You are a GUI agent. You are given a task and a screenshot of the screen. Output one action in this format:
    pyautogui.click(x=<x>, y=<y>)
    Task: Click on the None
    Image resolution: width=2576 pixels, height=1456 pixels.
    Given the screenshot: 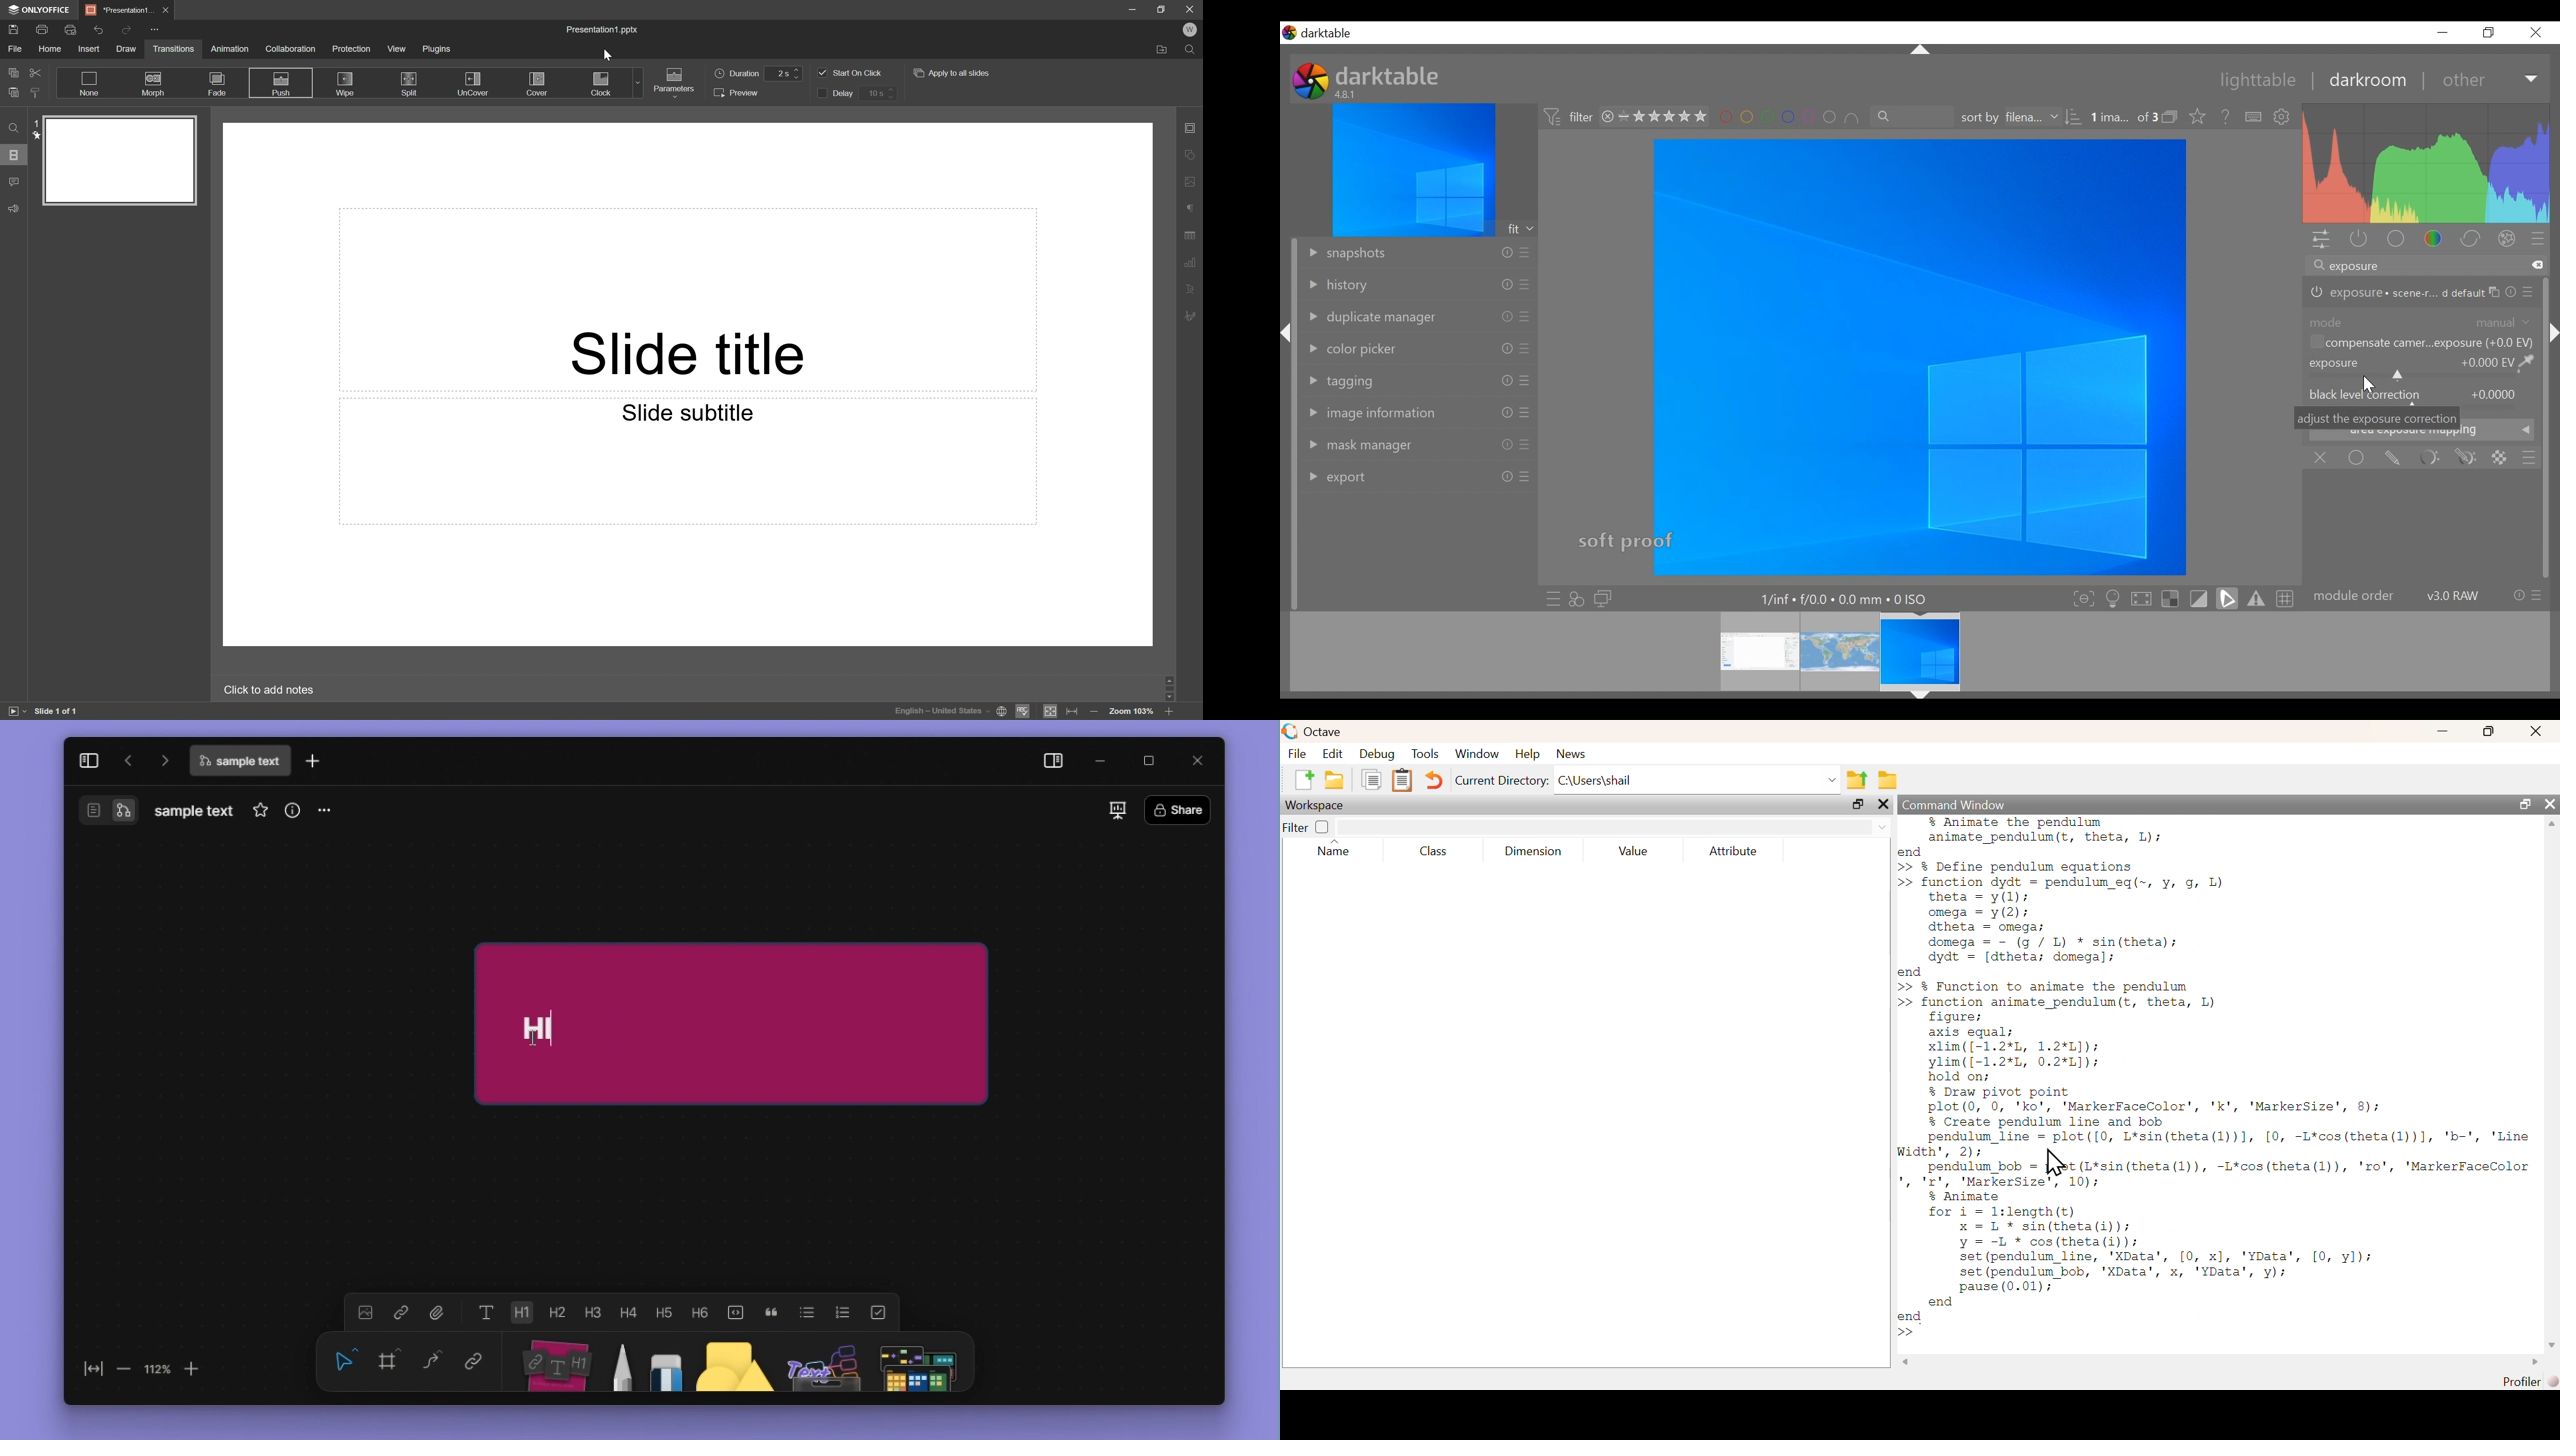 What is the action you would take?
    pyautogui.click(x=88, y=83)
    